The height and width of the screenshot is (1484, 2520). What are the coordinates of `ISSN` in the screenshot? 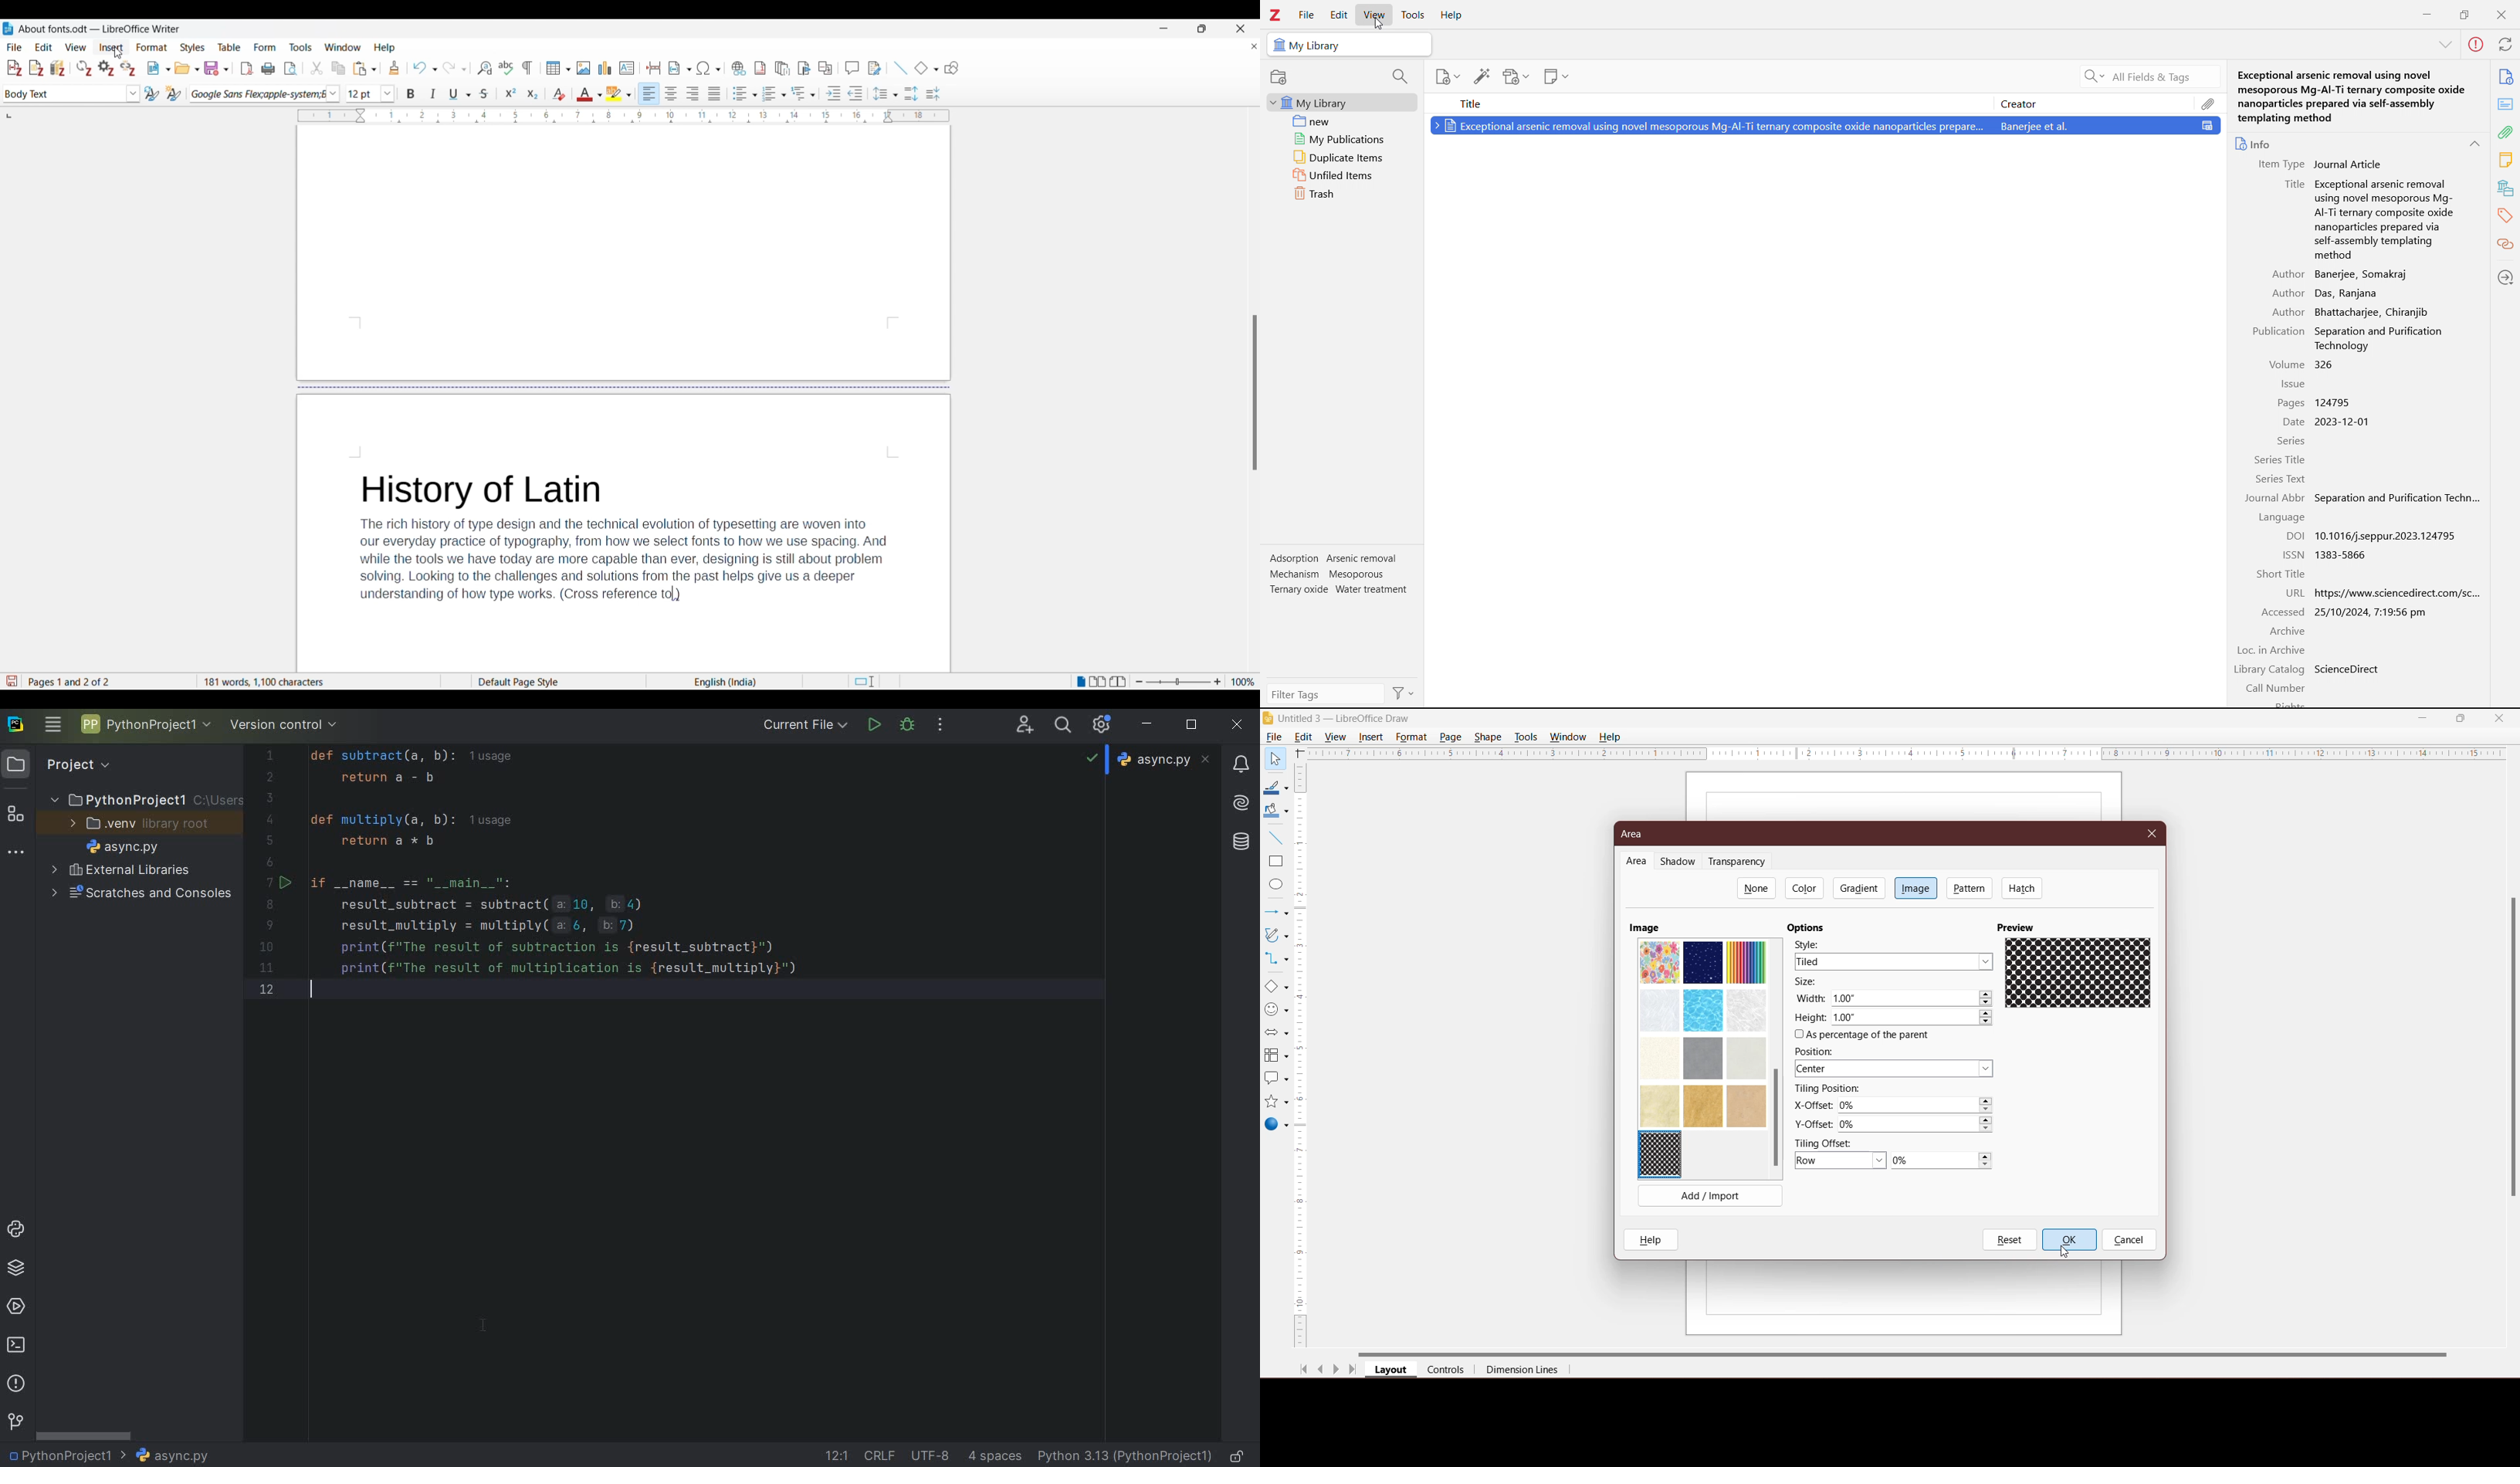 It's located at (2293, 554).